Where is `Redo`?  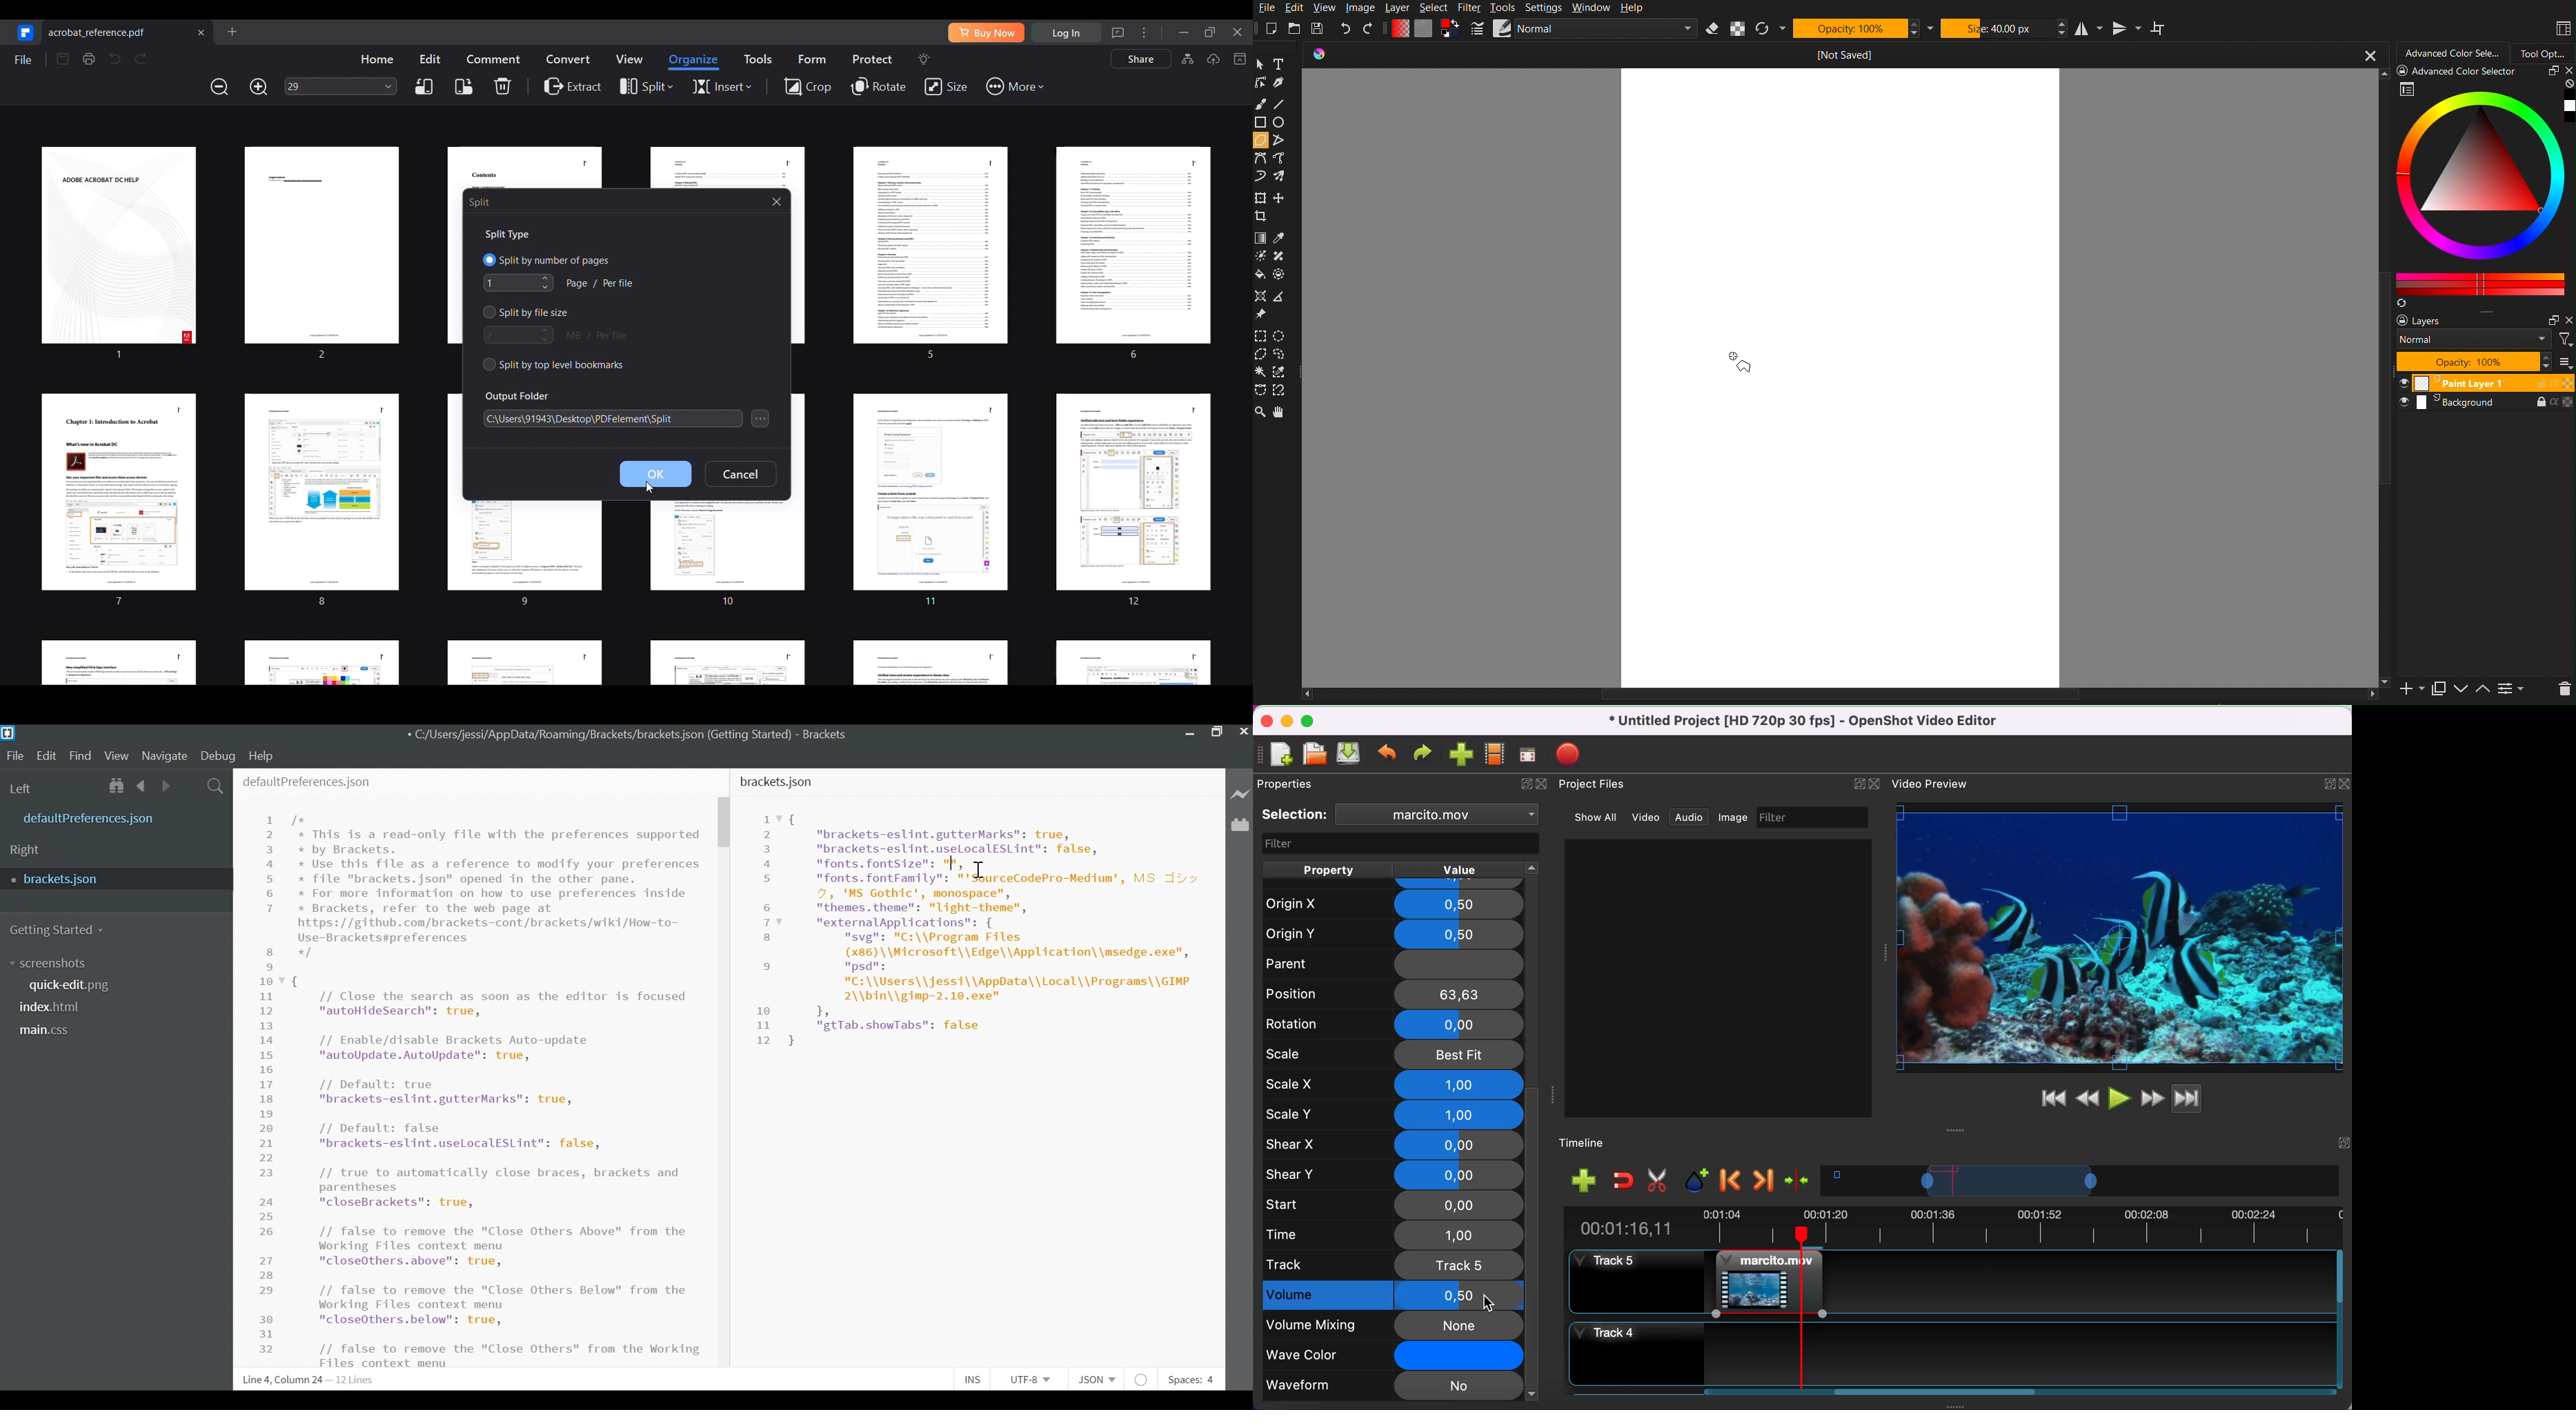
Redo is located at coordinates (1368, 28).